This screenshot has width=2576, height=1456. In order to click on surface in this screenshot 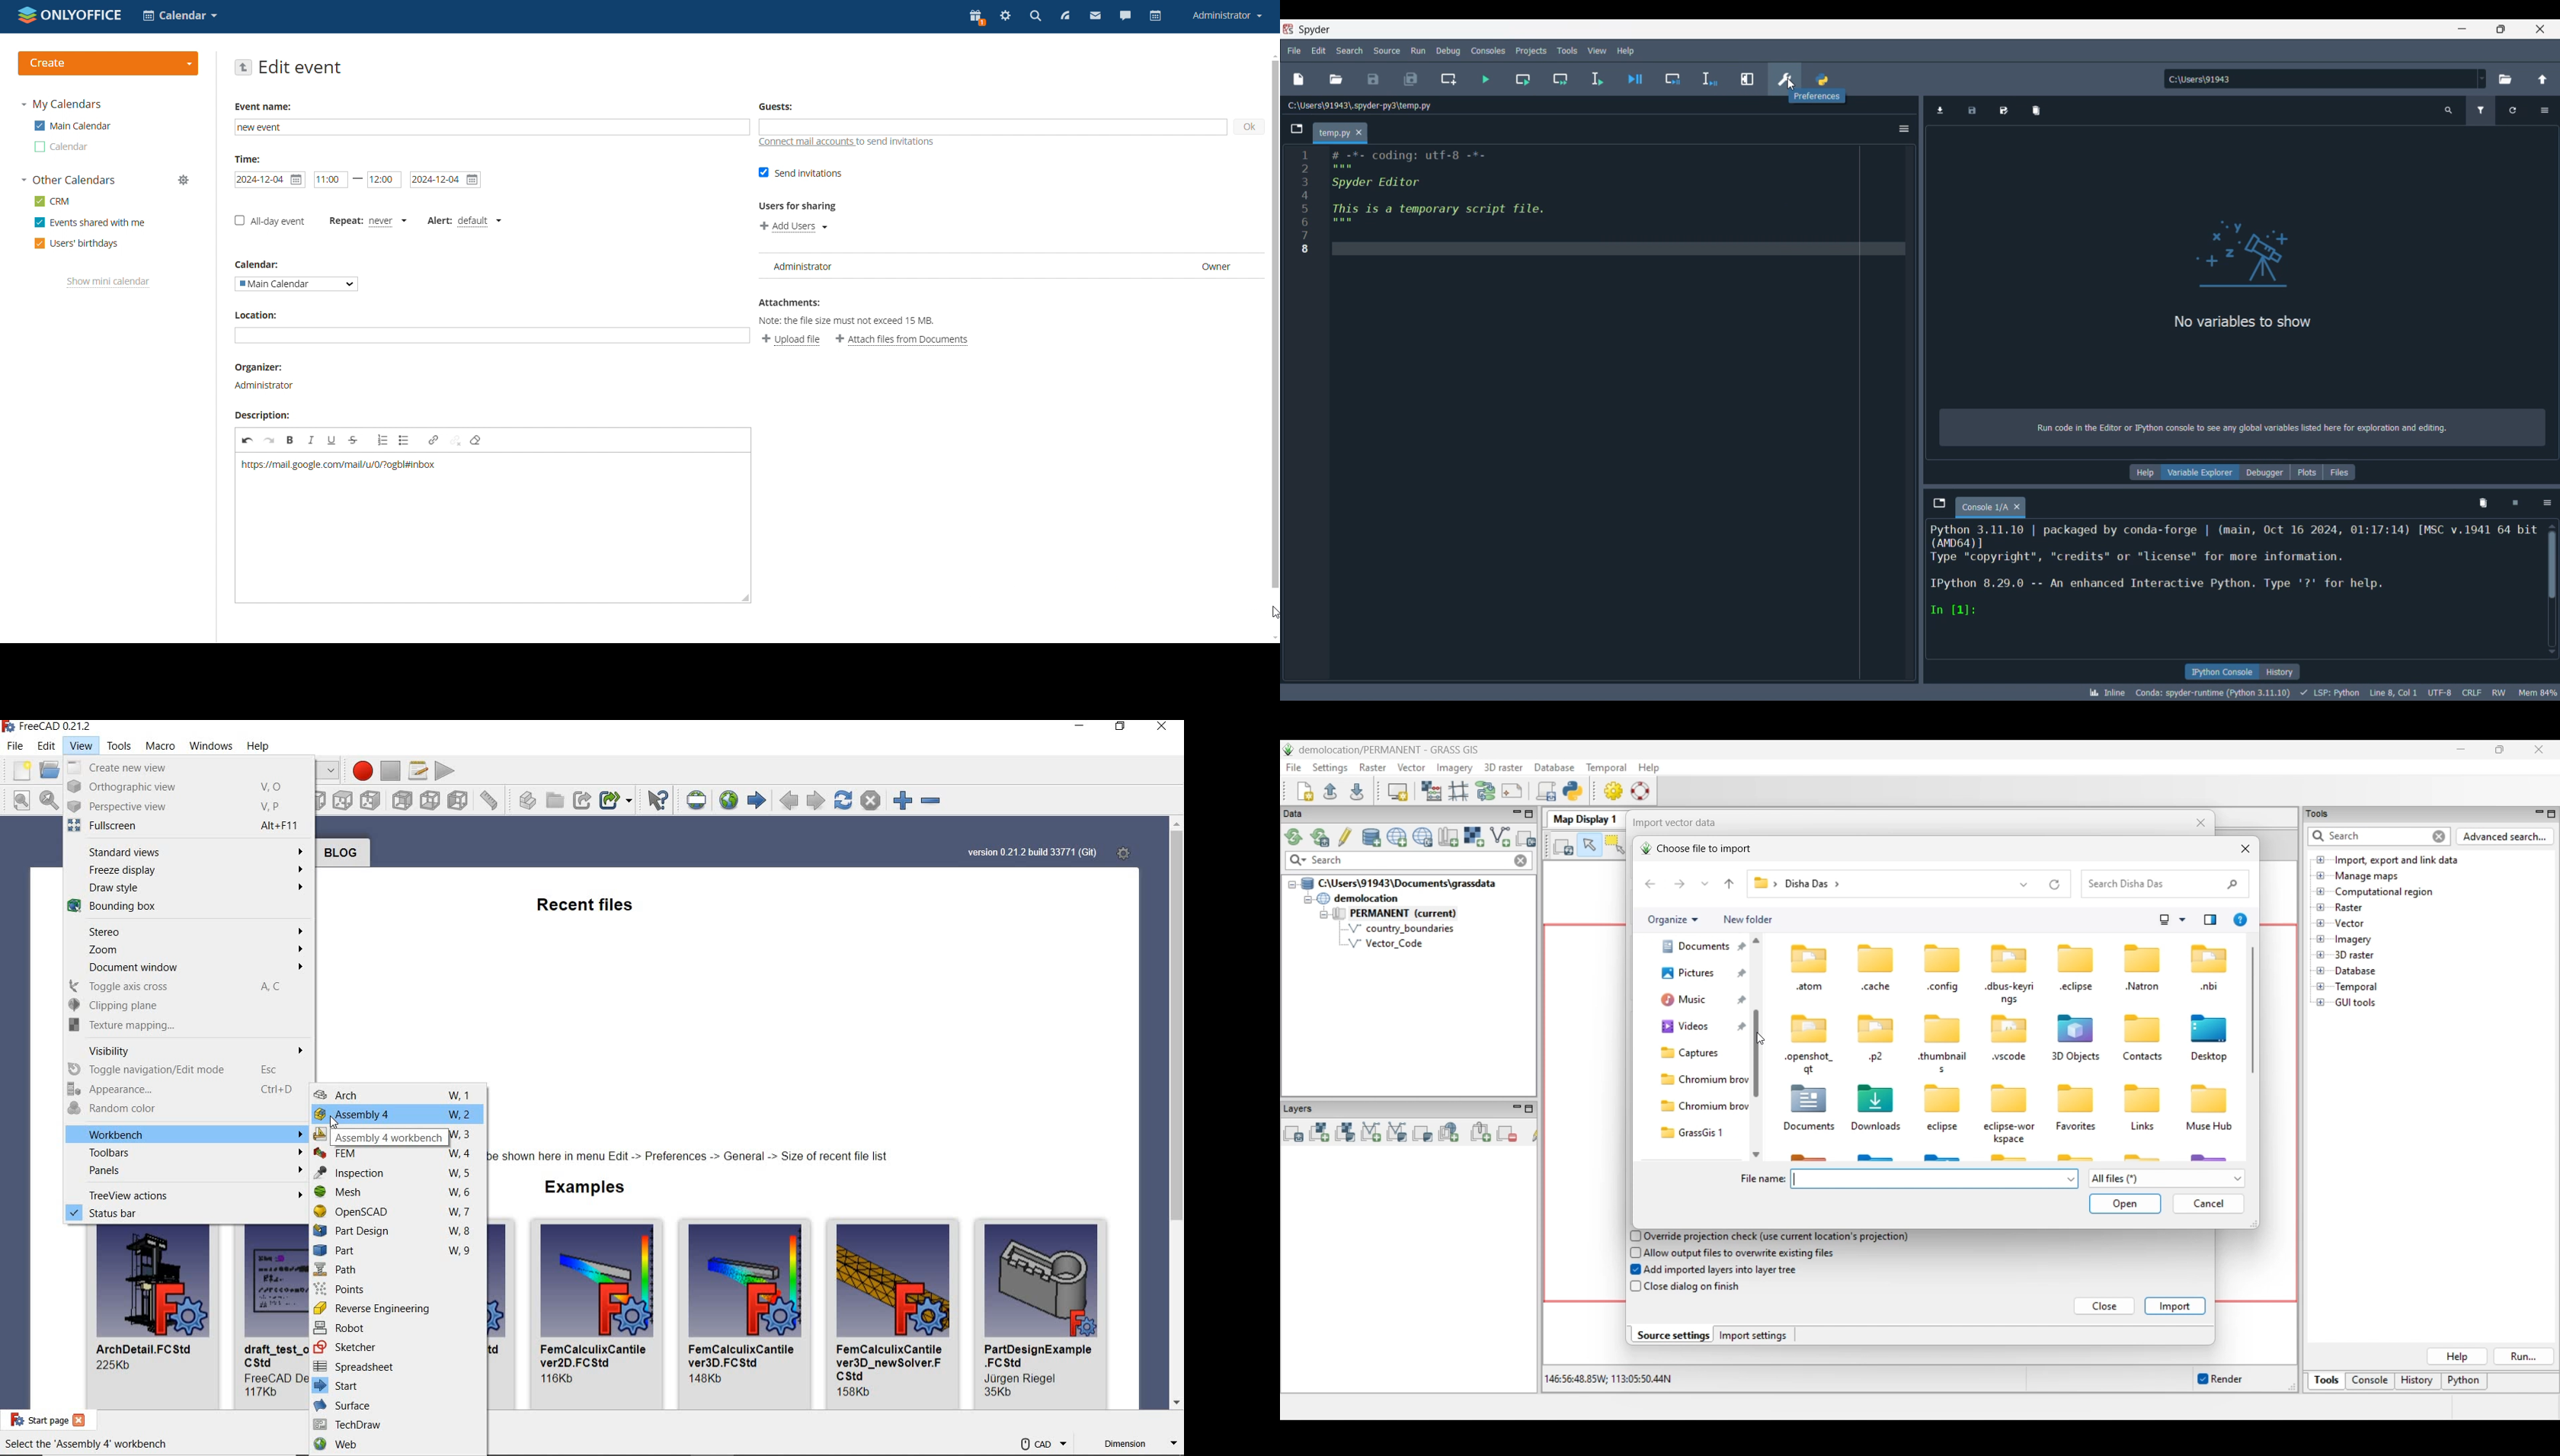, I will do `click(398, 1405)`.